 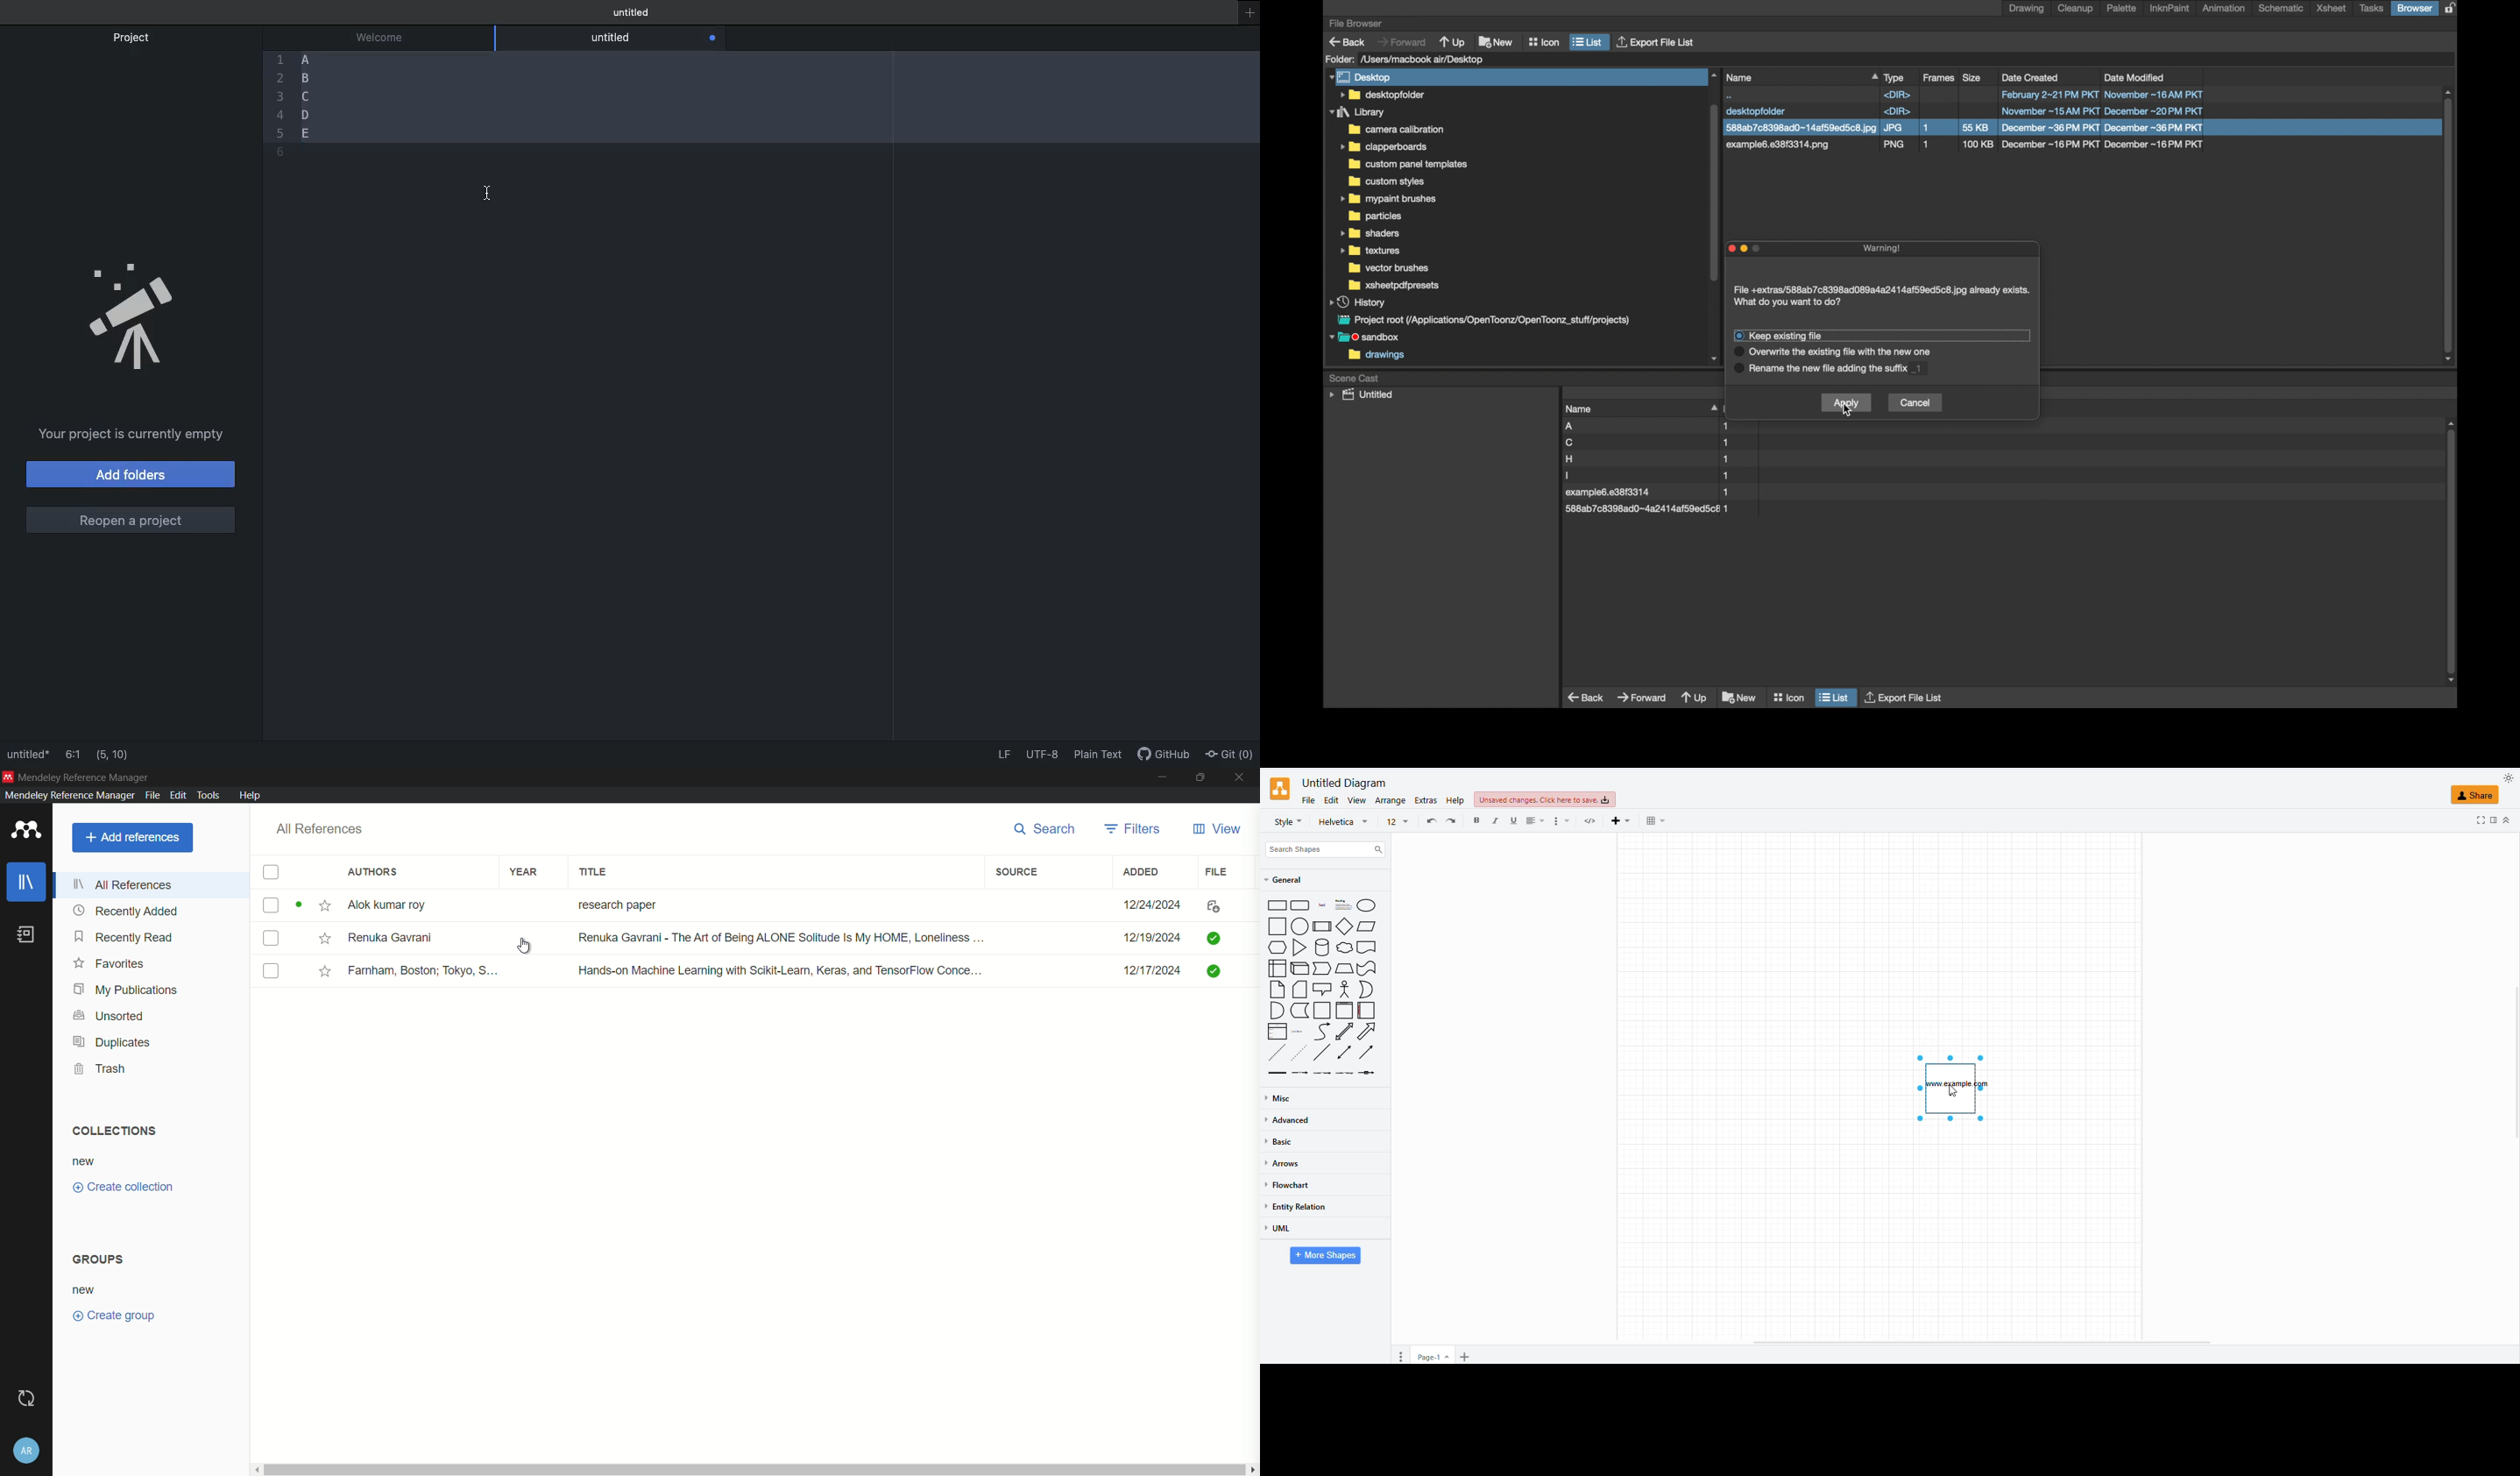 What do you see at coordinates (269, 940) in the screenshot?
I see `Checkbox` at bounding box center [269, 940].